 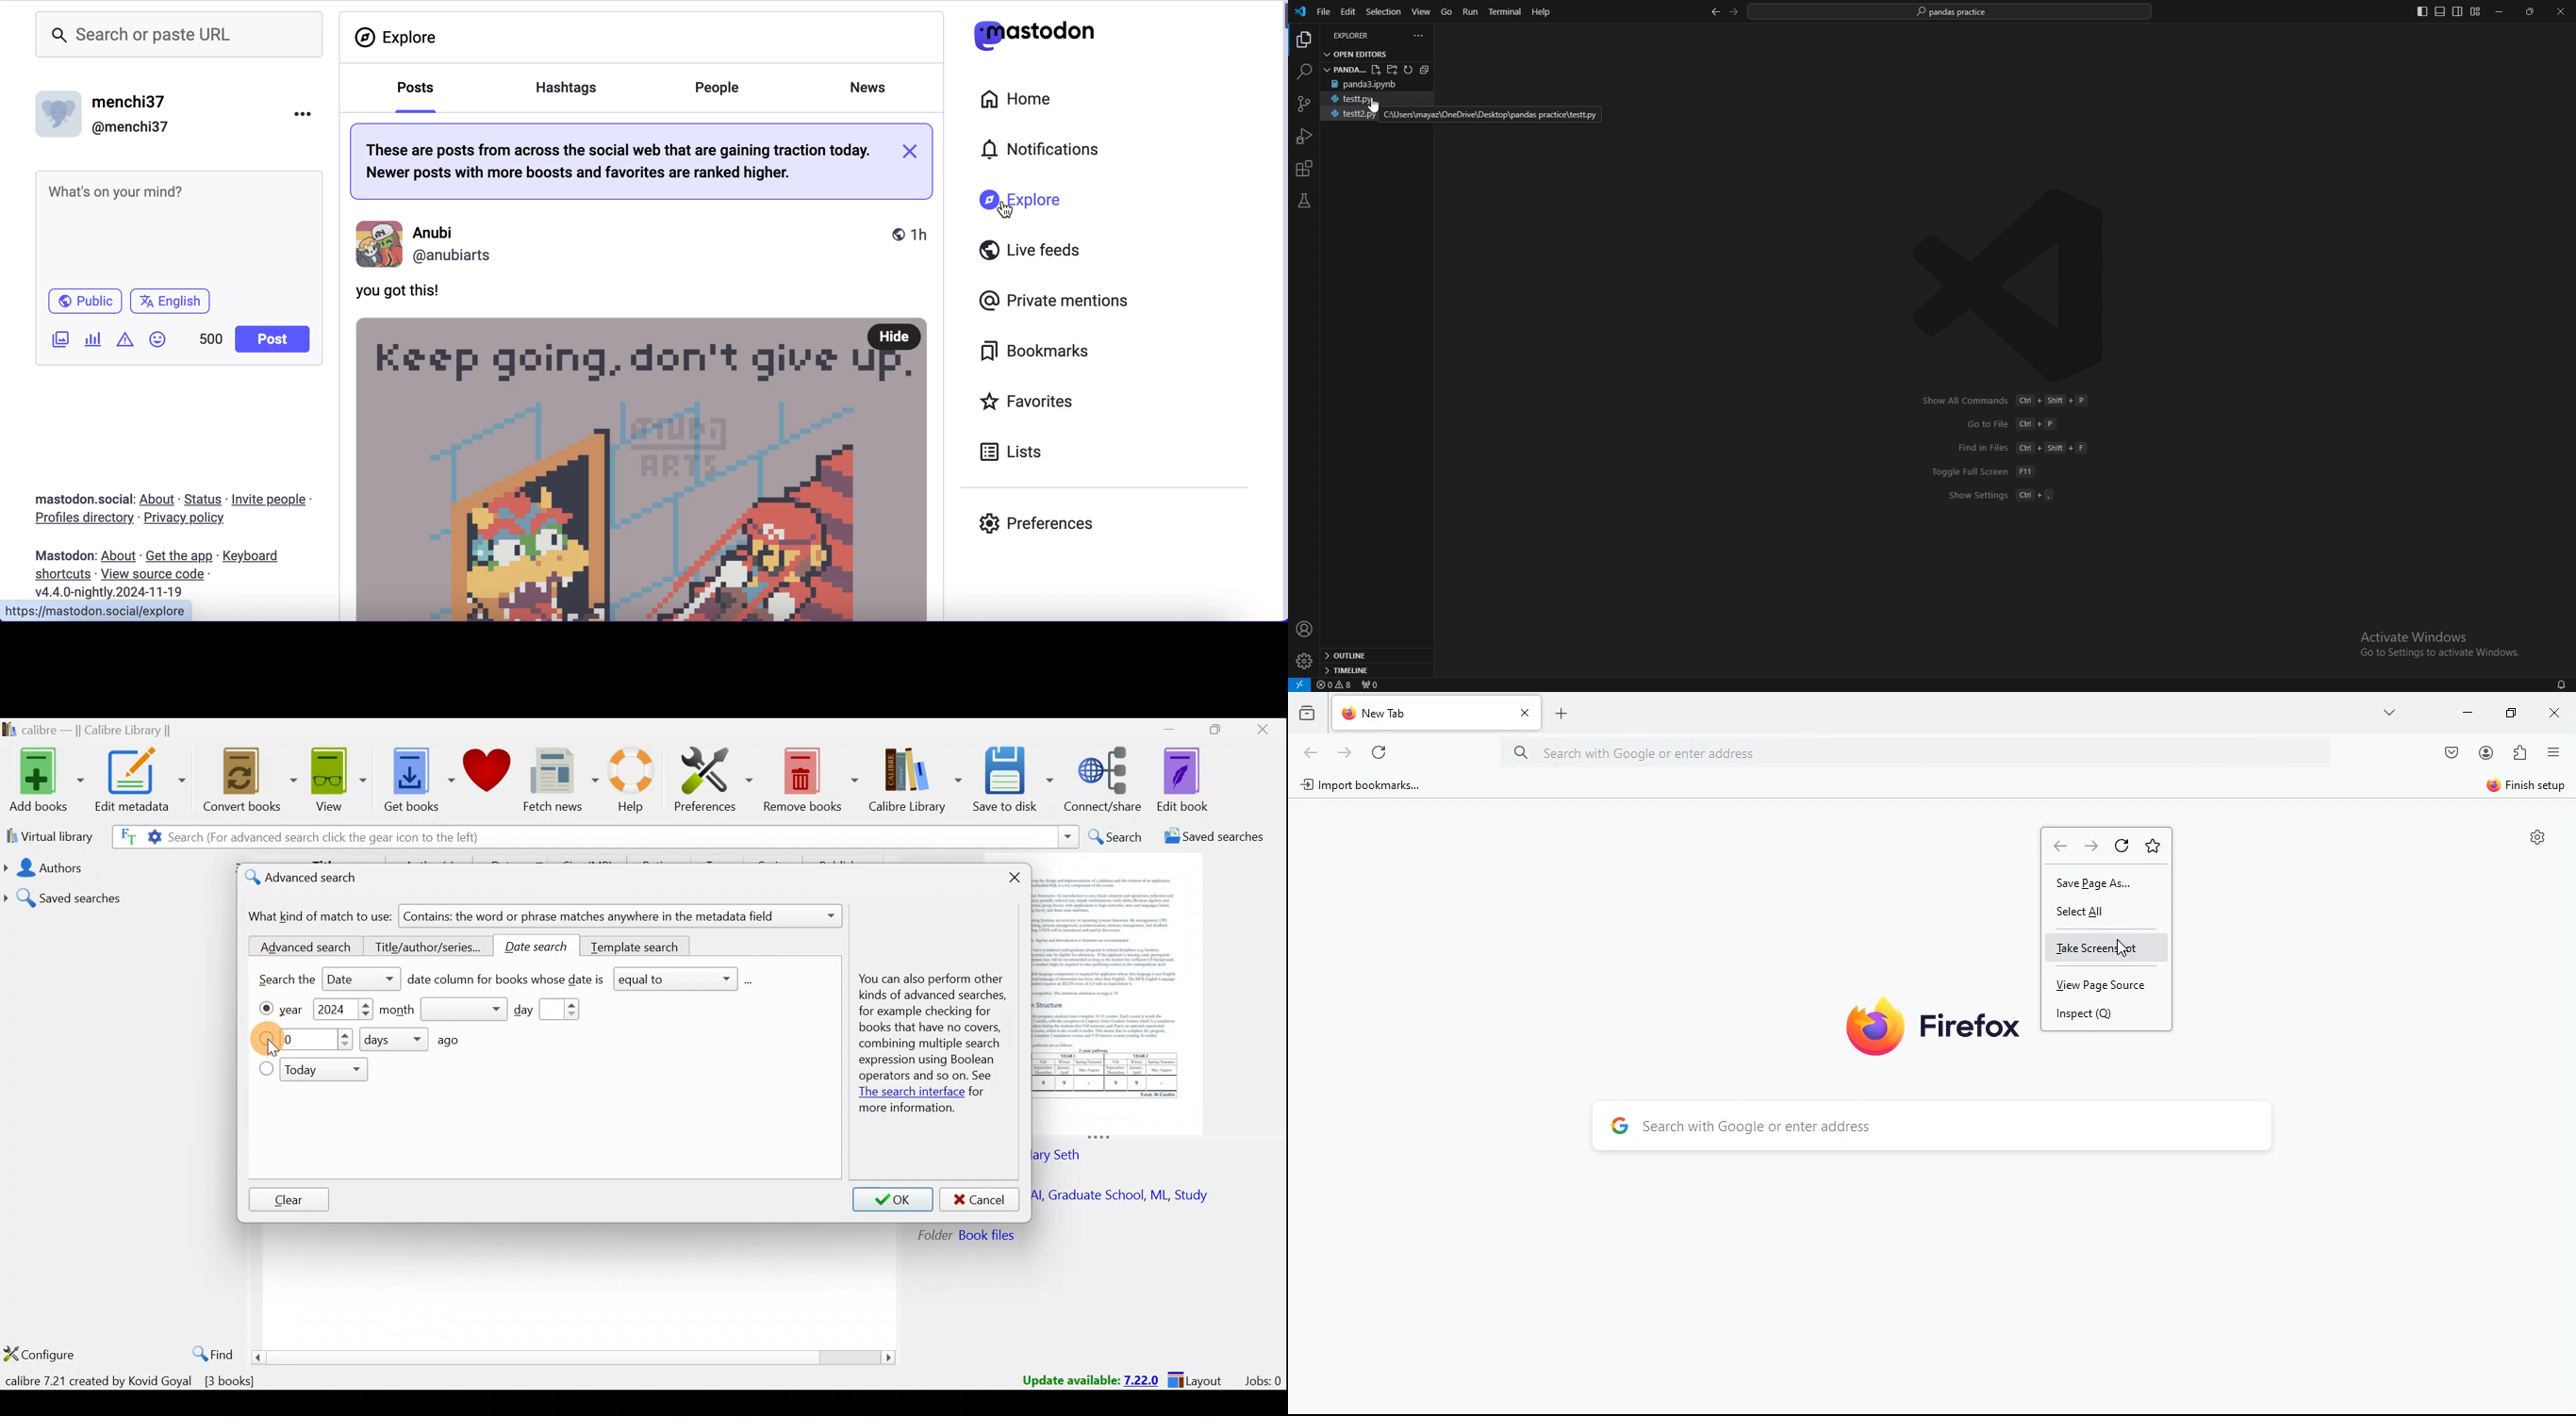 I want to click on source control, so click(x=1303, y=104).